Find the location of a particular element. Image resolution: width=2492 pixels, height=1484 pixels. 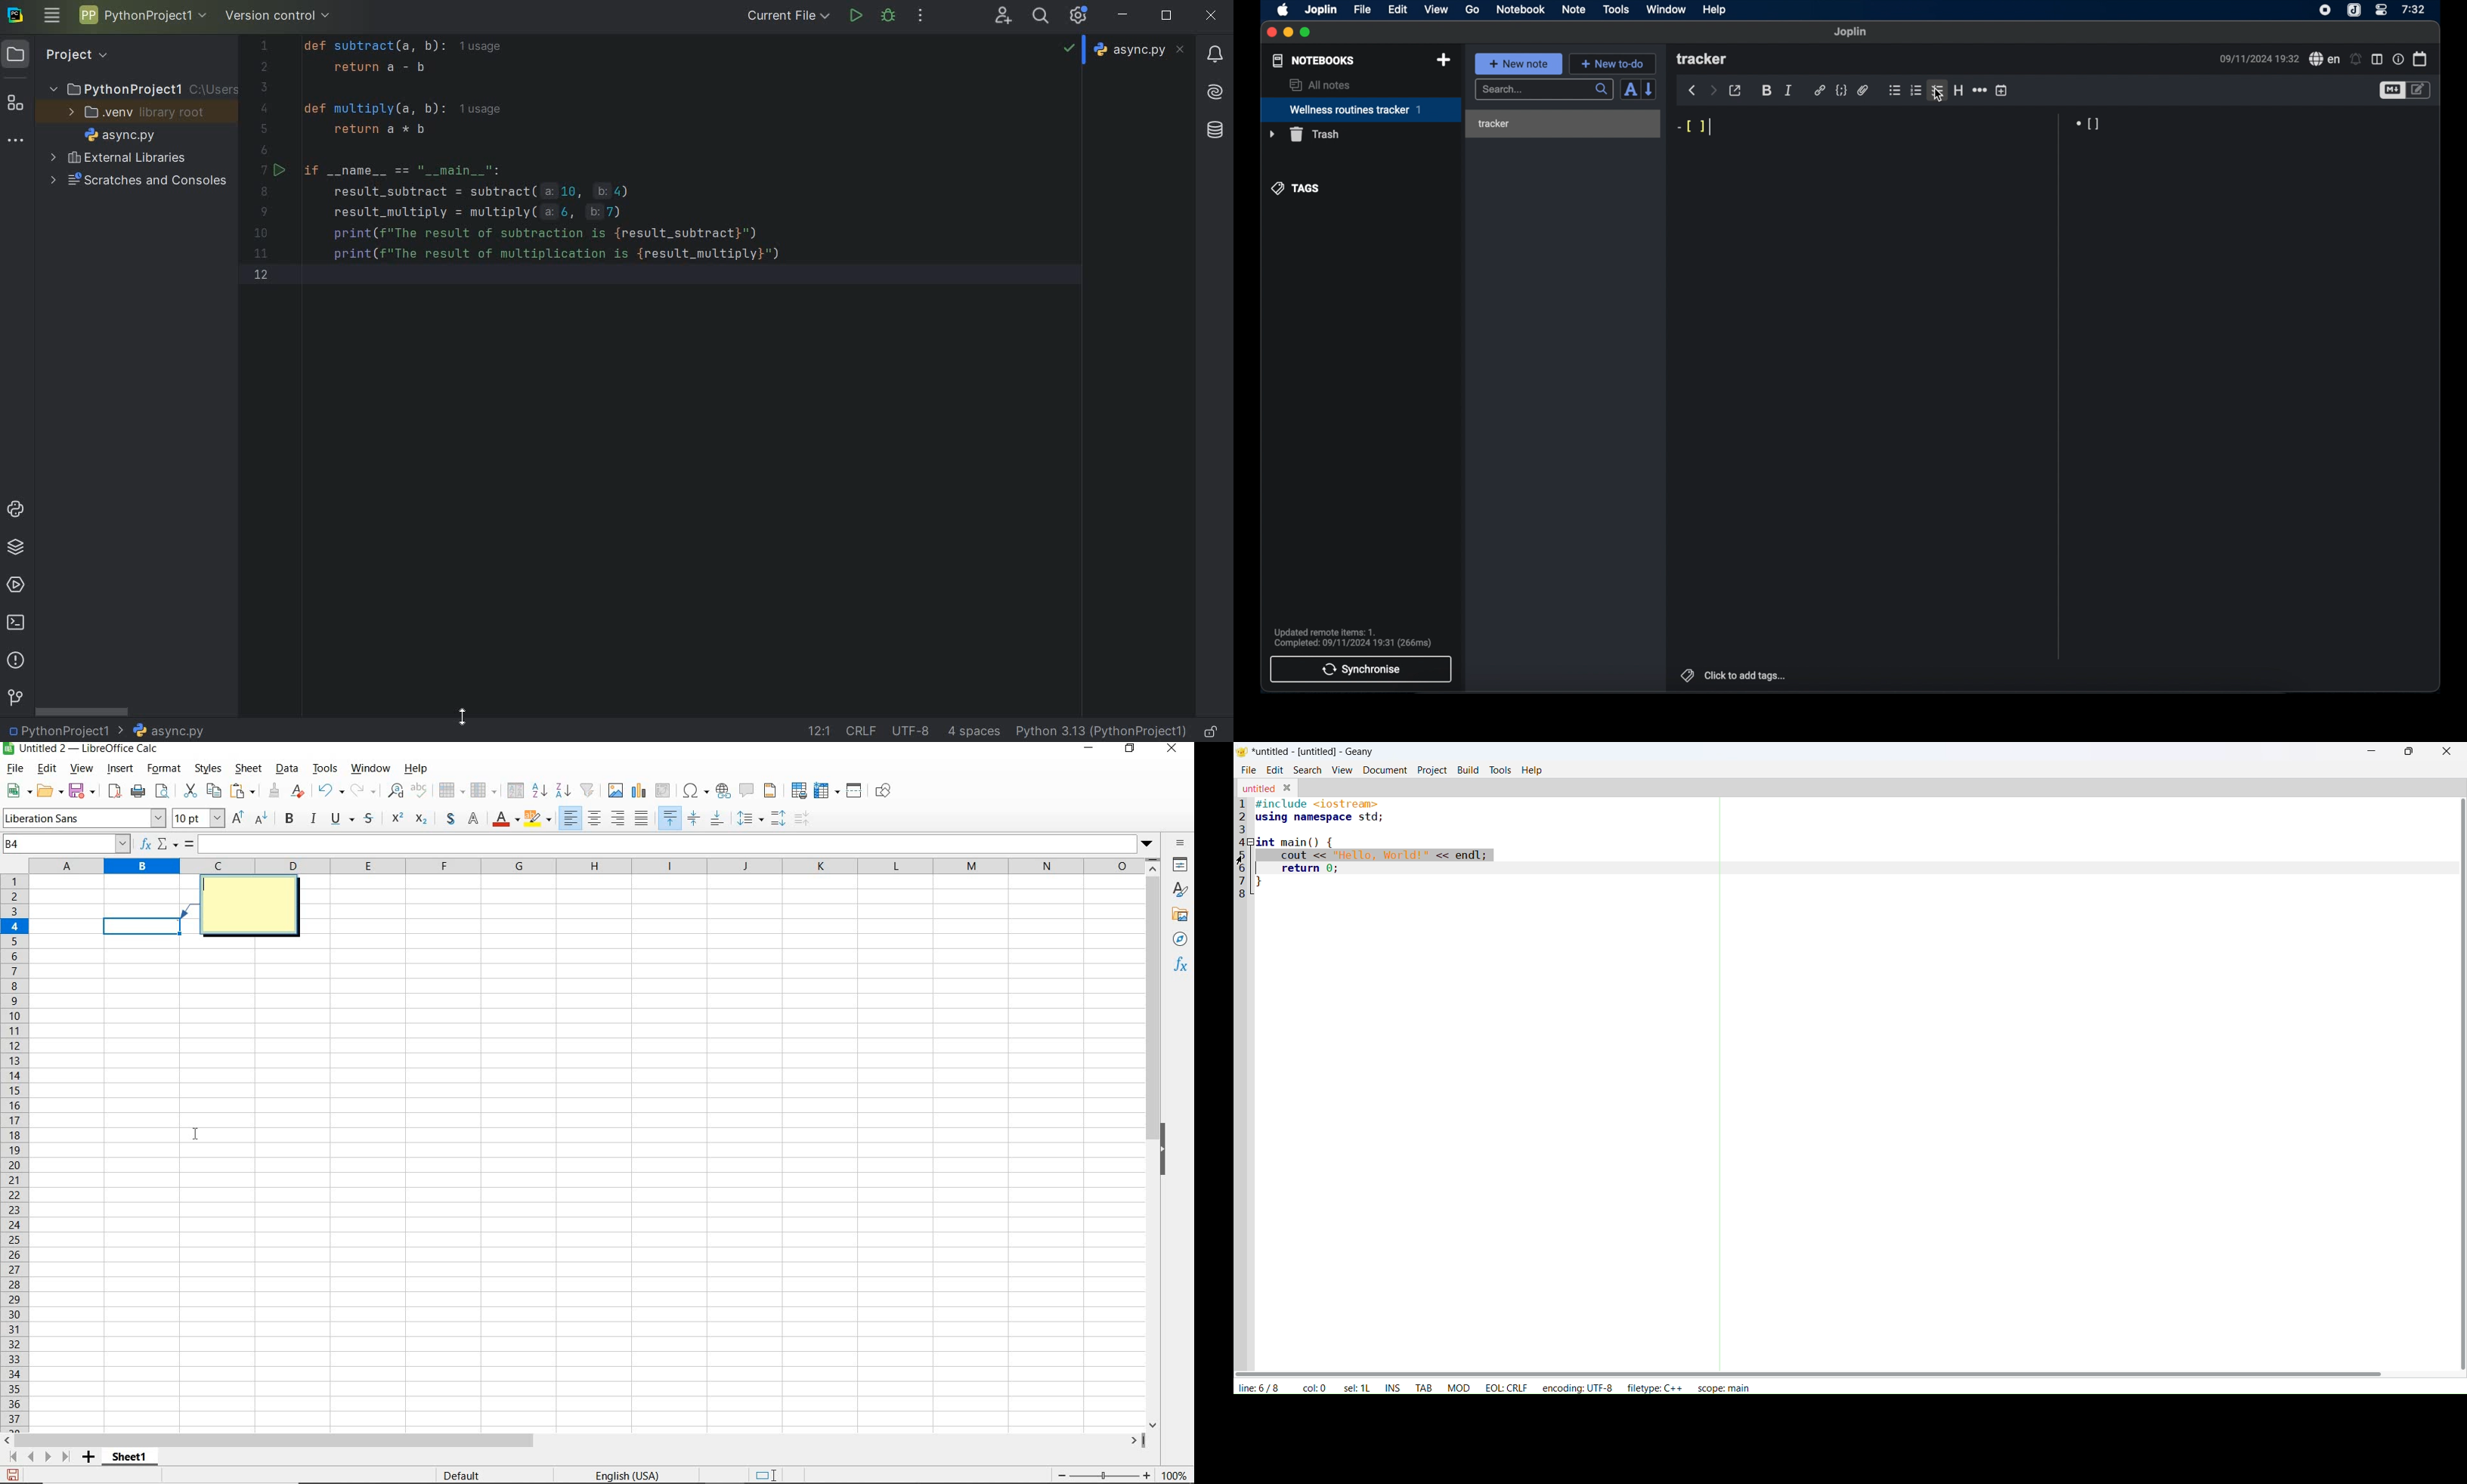

scrollbar is located at coordinates (1155, 1144).